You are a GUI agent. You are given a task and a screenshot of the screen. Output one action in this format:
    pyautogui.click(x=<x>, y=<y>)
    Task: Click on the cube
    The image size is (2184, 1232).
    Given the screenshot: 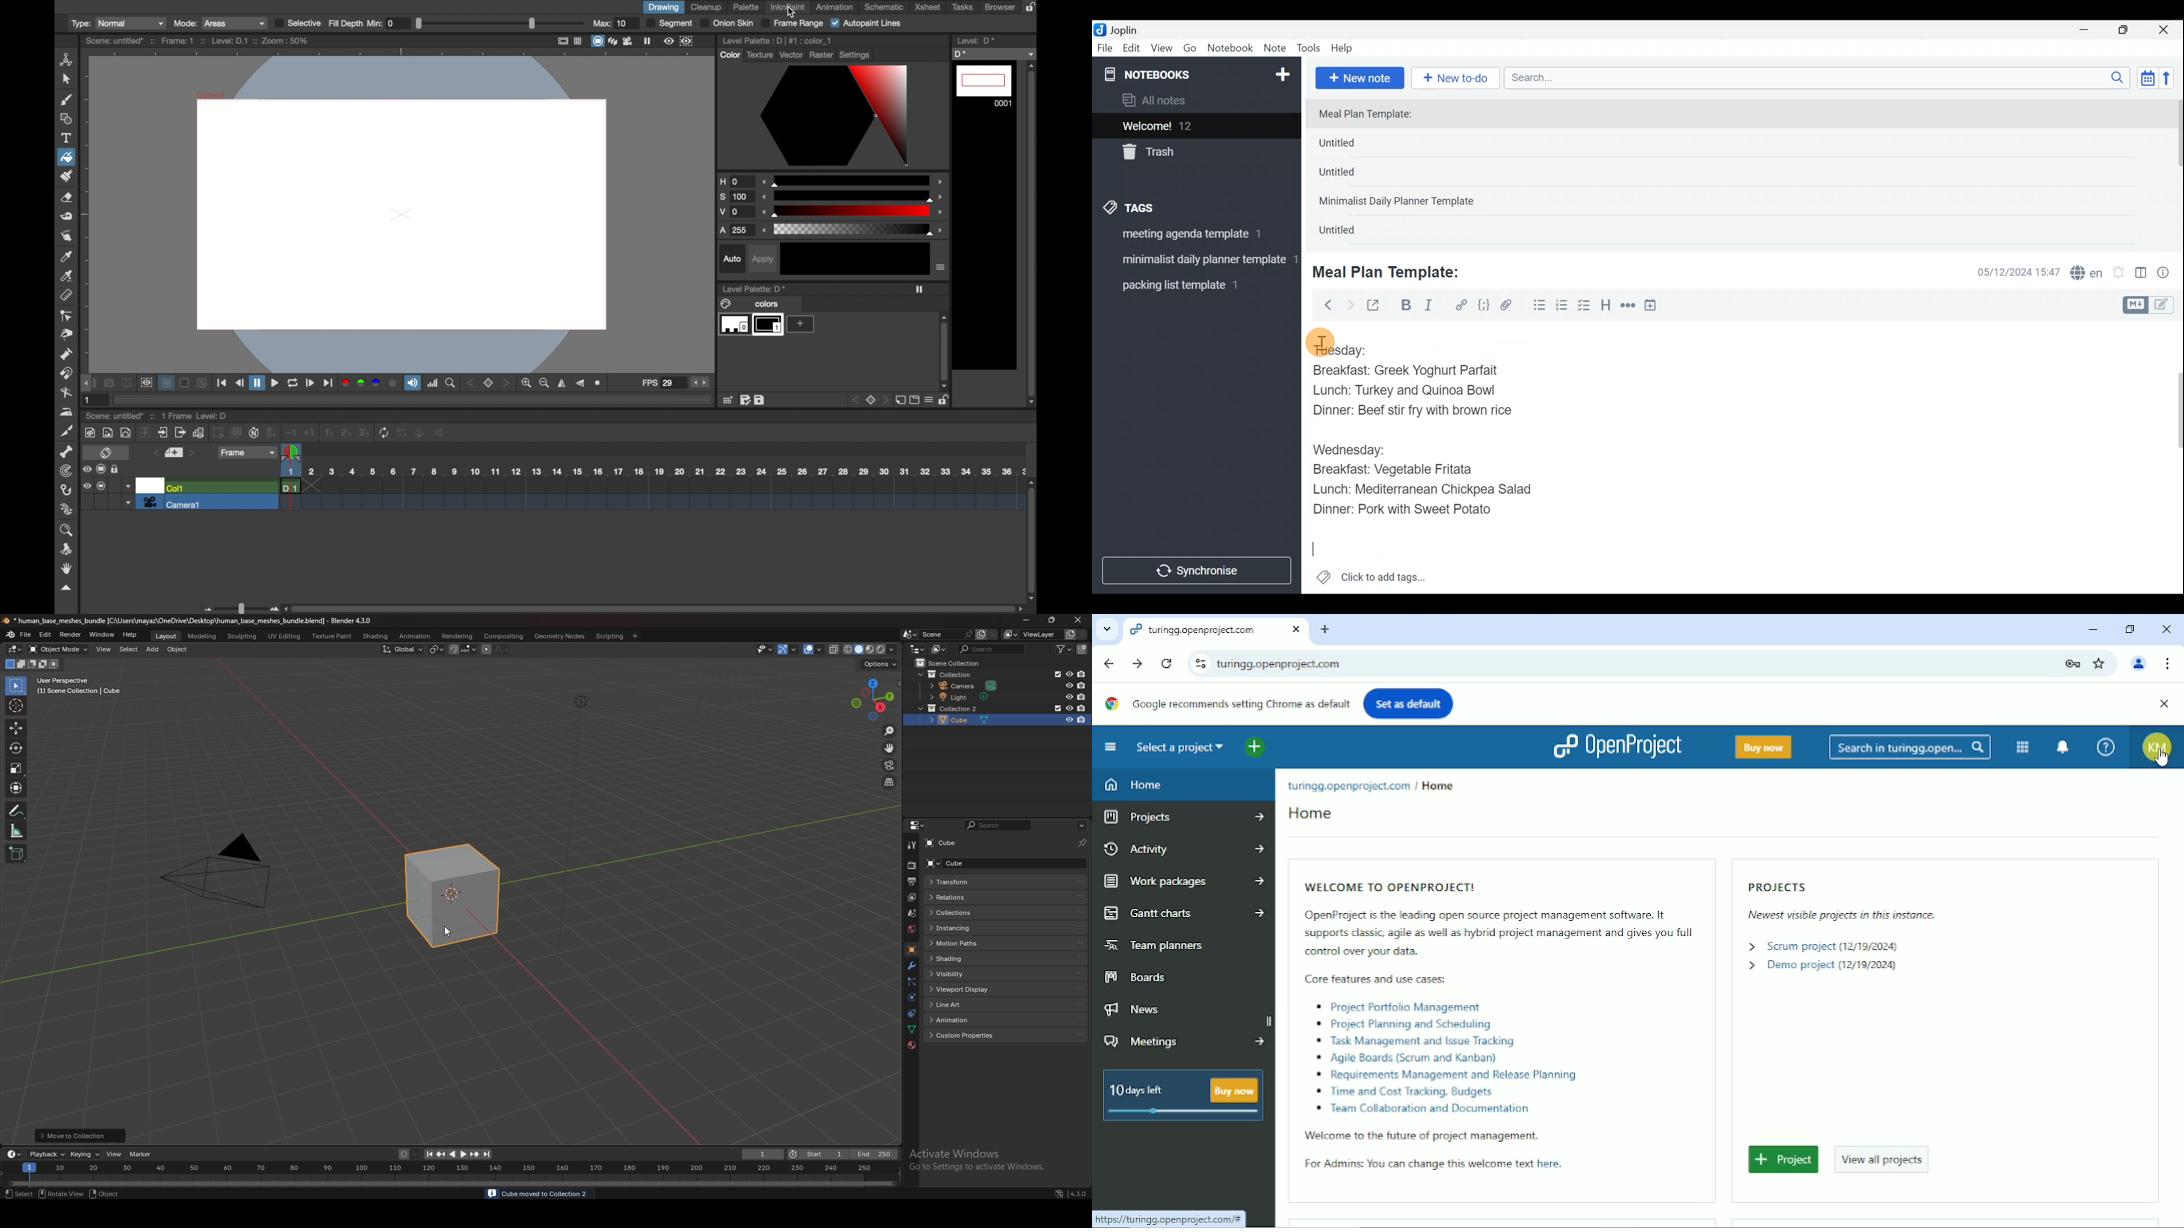 What is the action you would take?
    pyautogui.click(x=944, y=844)
    